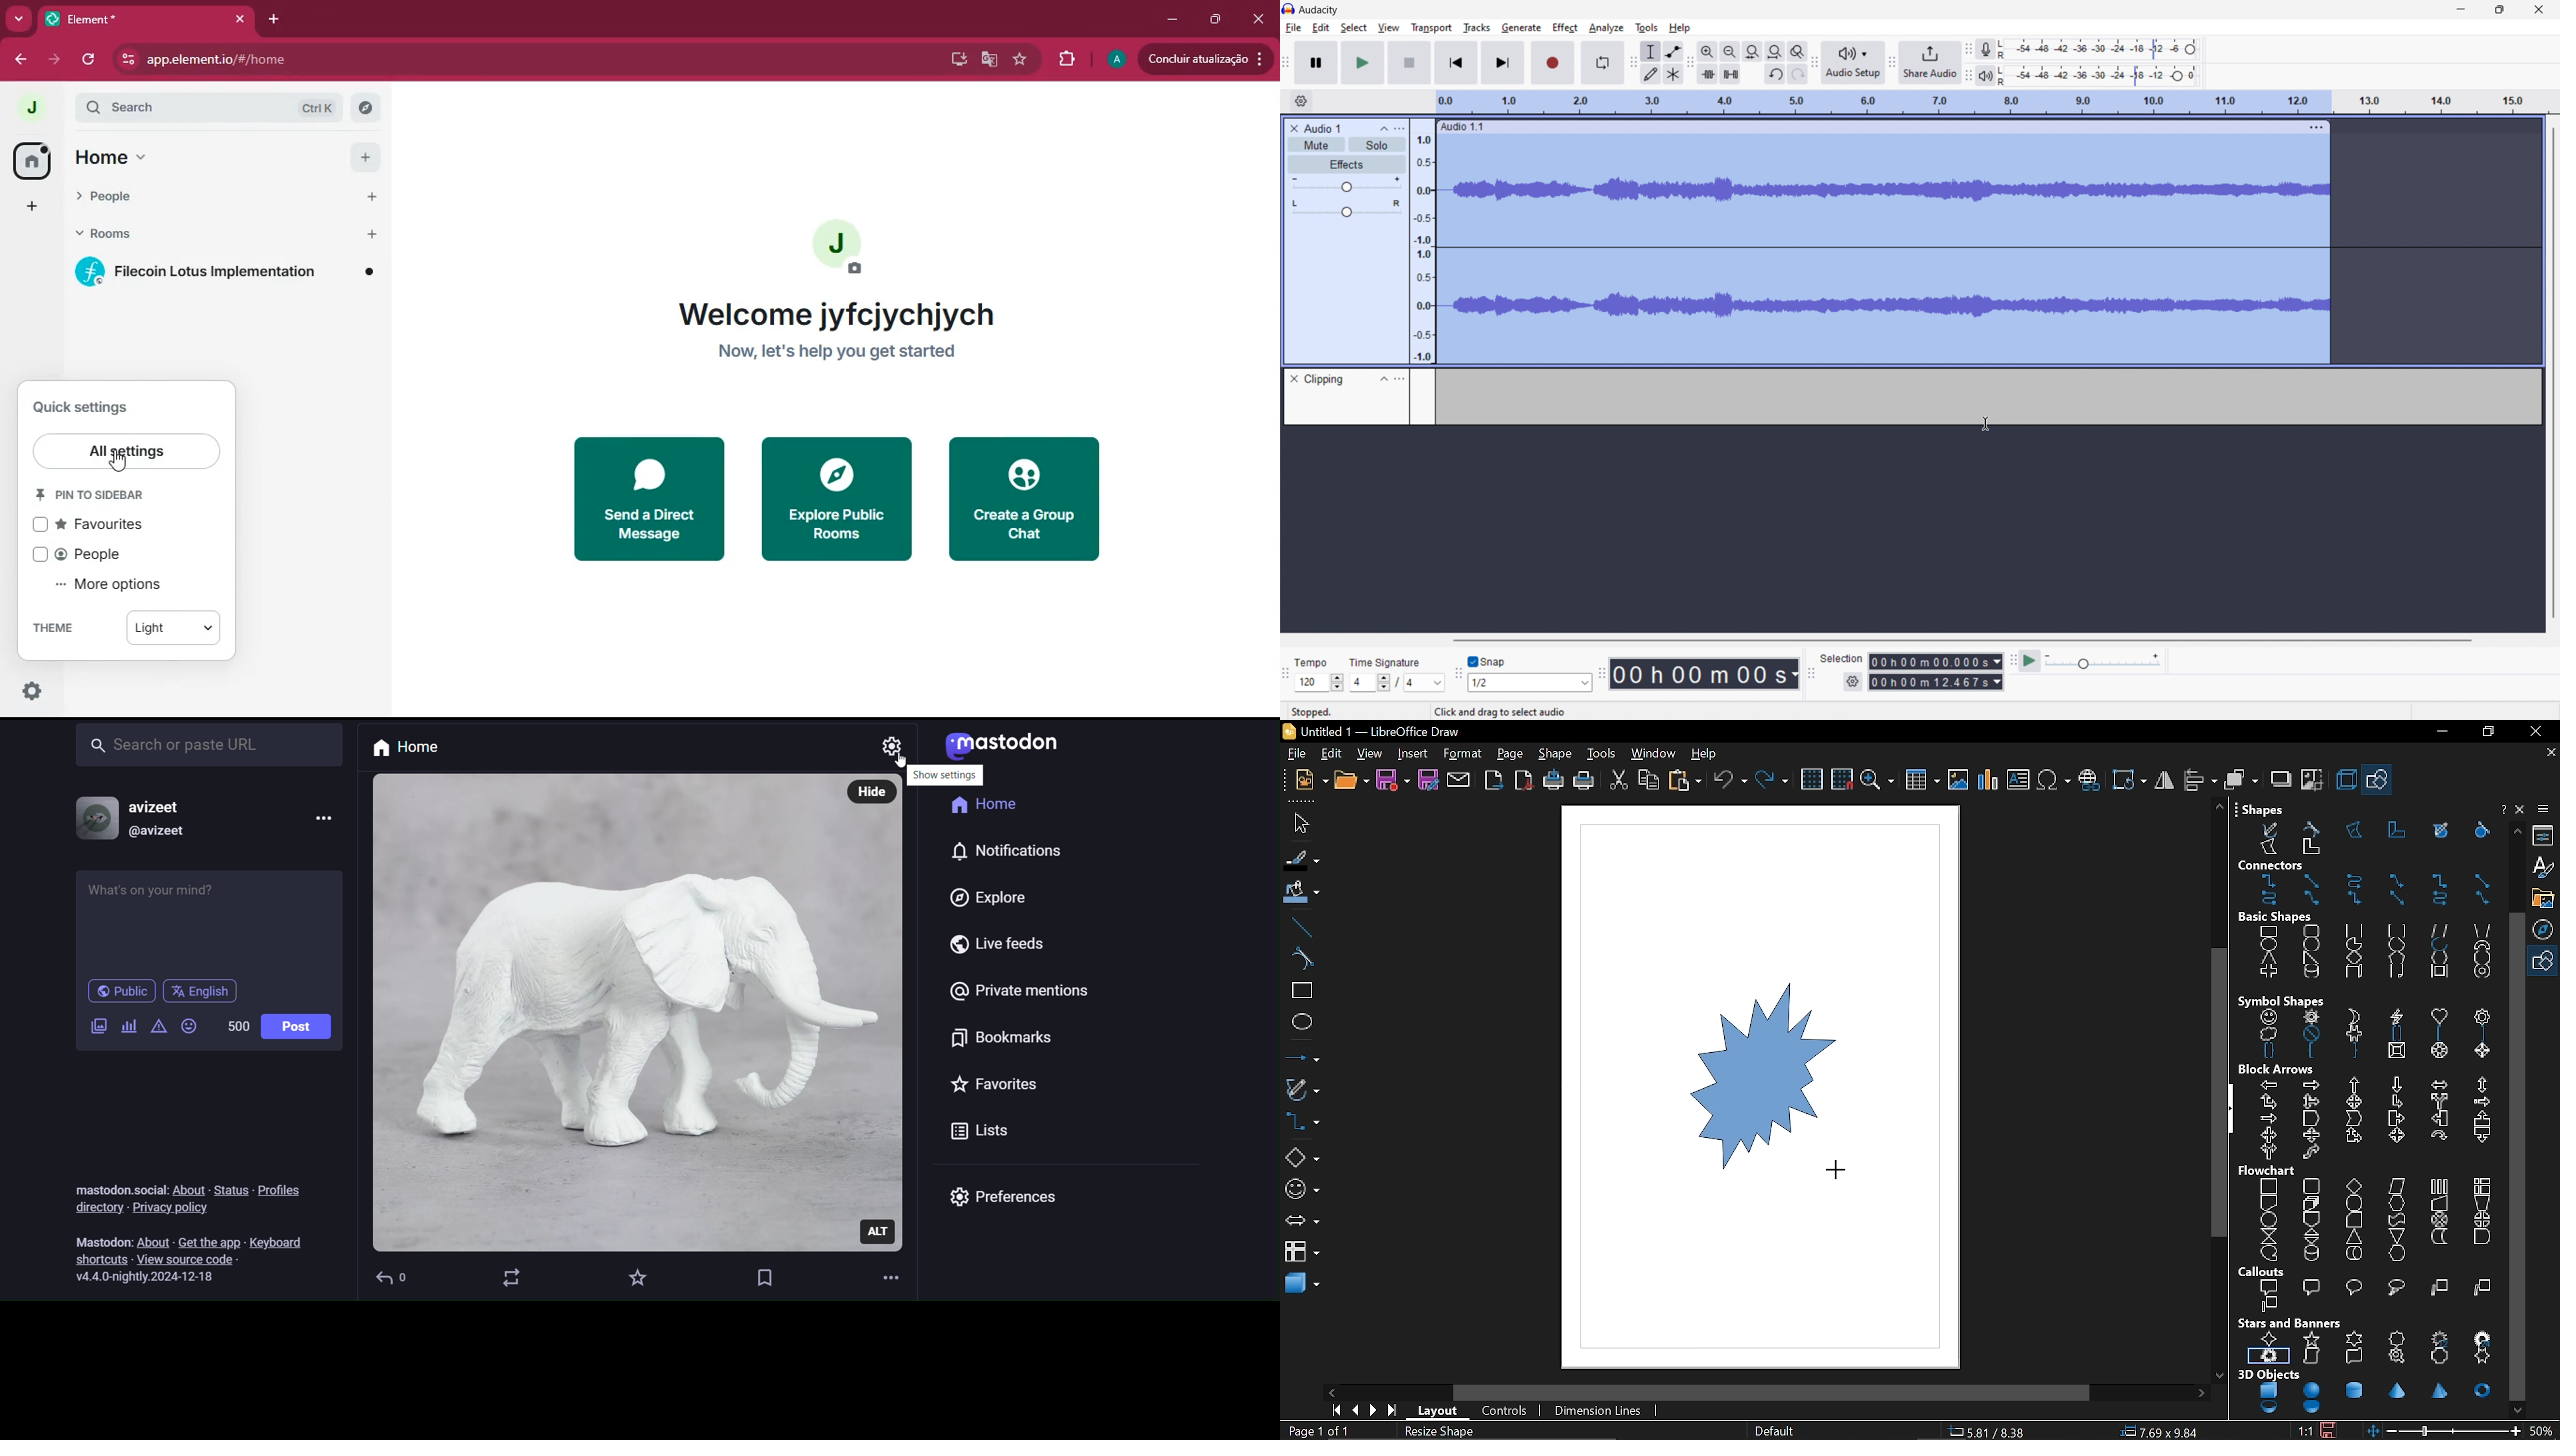 Image resolution: width=2576 pixels, height=1456 pixels. Describe the element at coordinates (1000, 948) in the screenshot. I see `Live feeds` at that location.